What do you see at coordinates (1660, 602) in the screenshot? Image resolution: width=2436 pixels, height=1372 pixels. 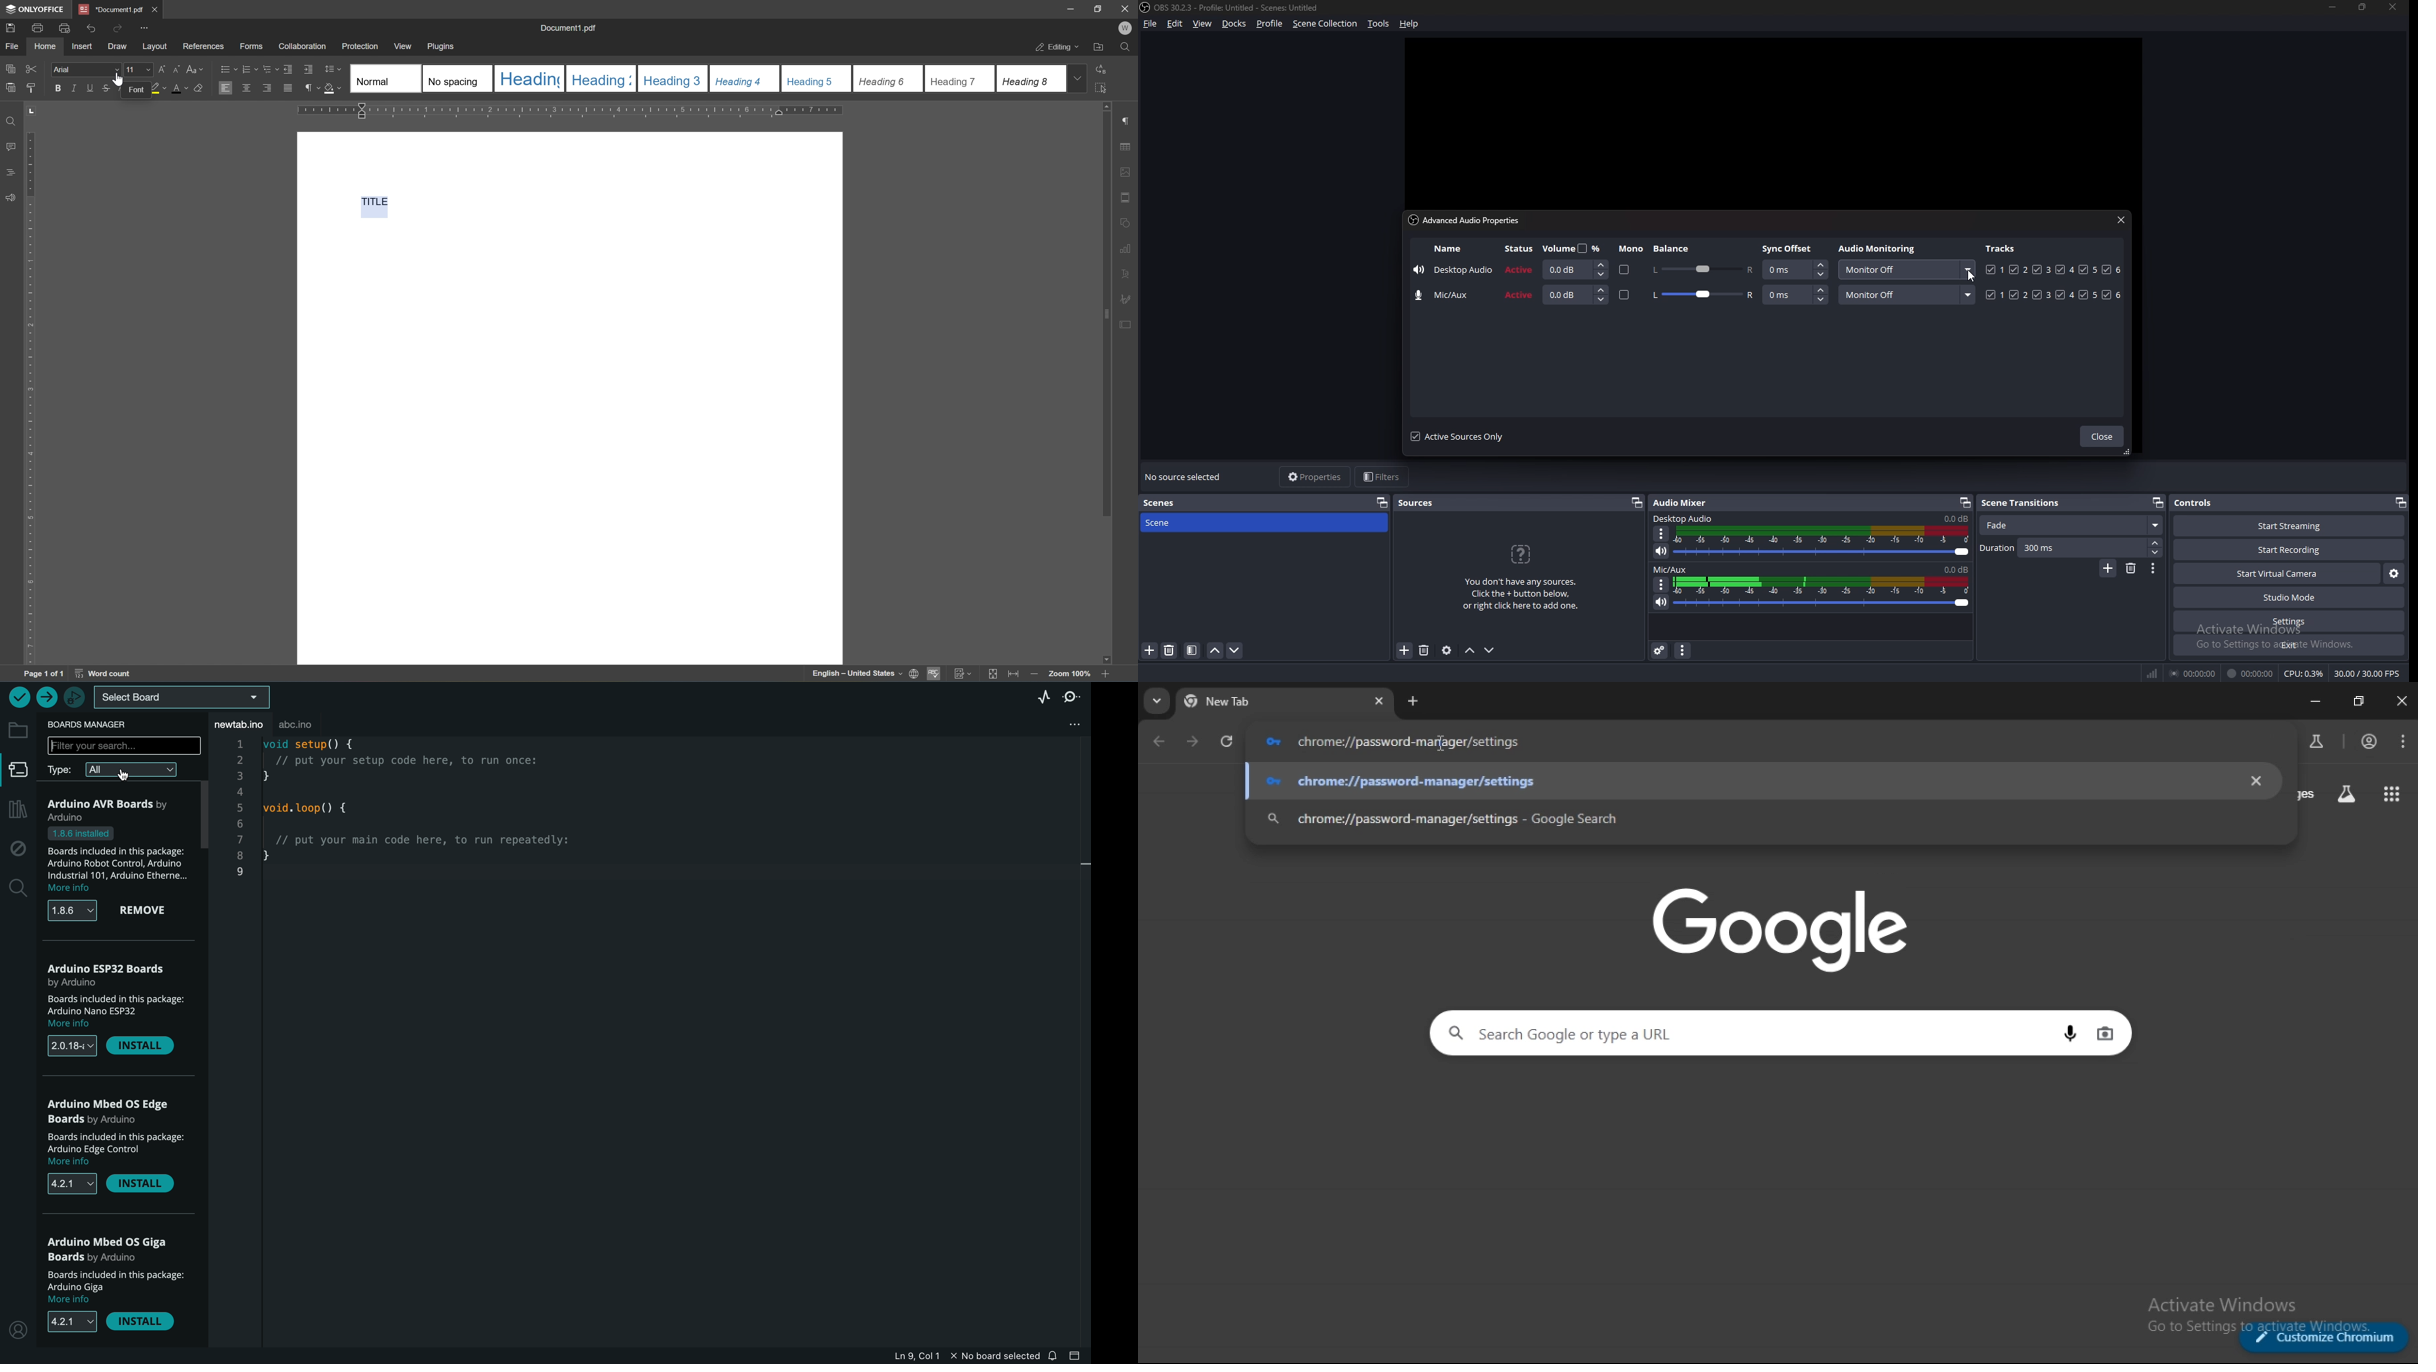 I see `mute` at bounding box center [1660, 602].